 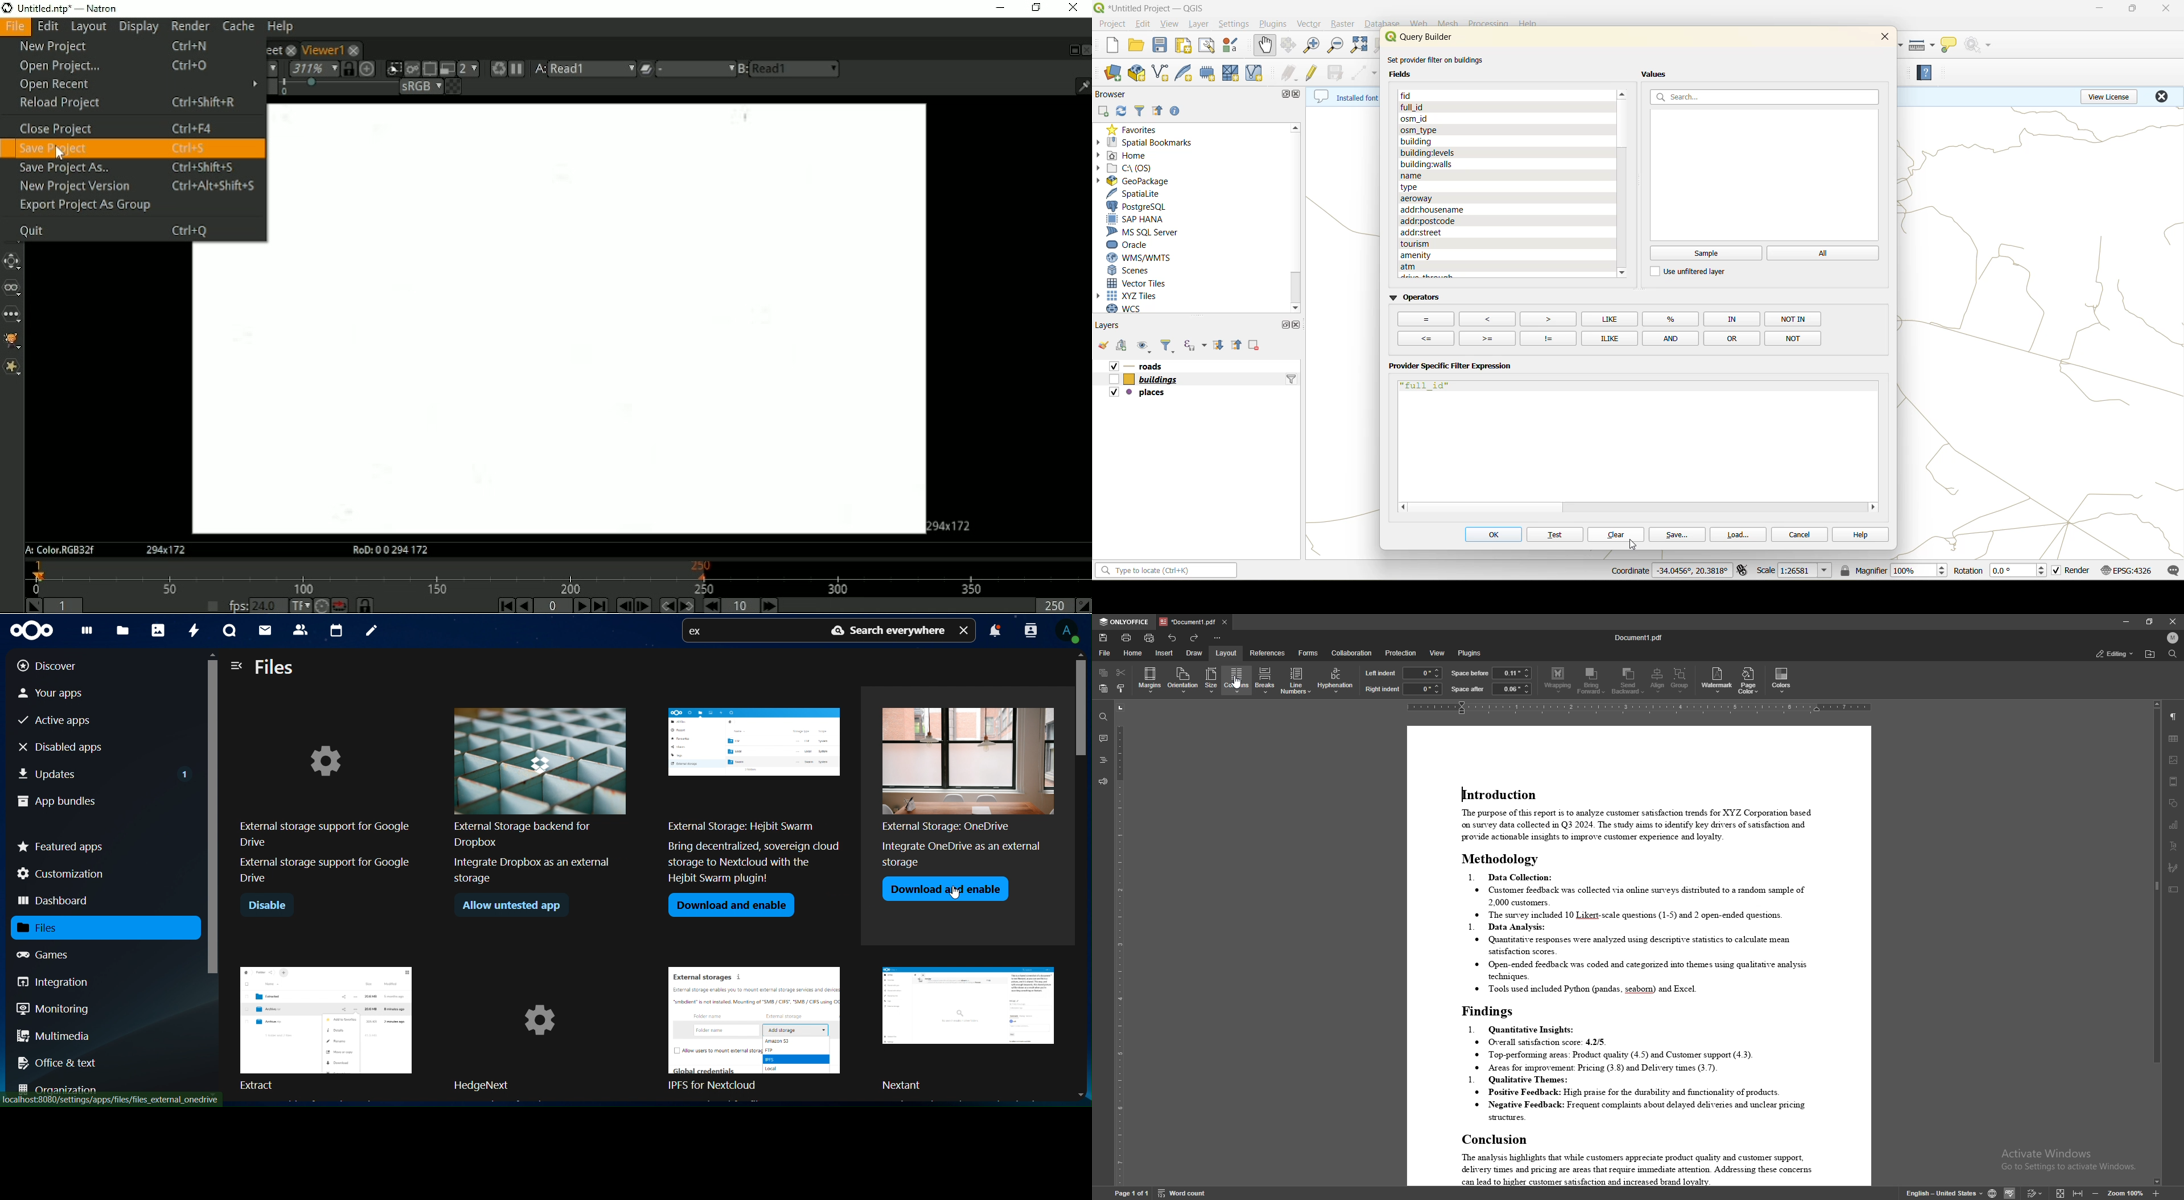 I want to click on featured apps, so click(x=61, y=844).